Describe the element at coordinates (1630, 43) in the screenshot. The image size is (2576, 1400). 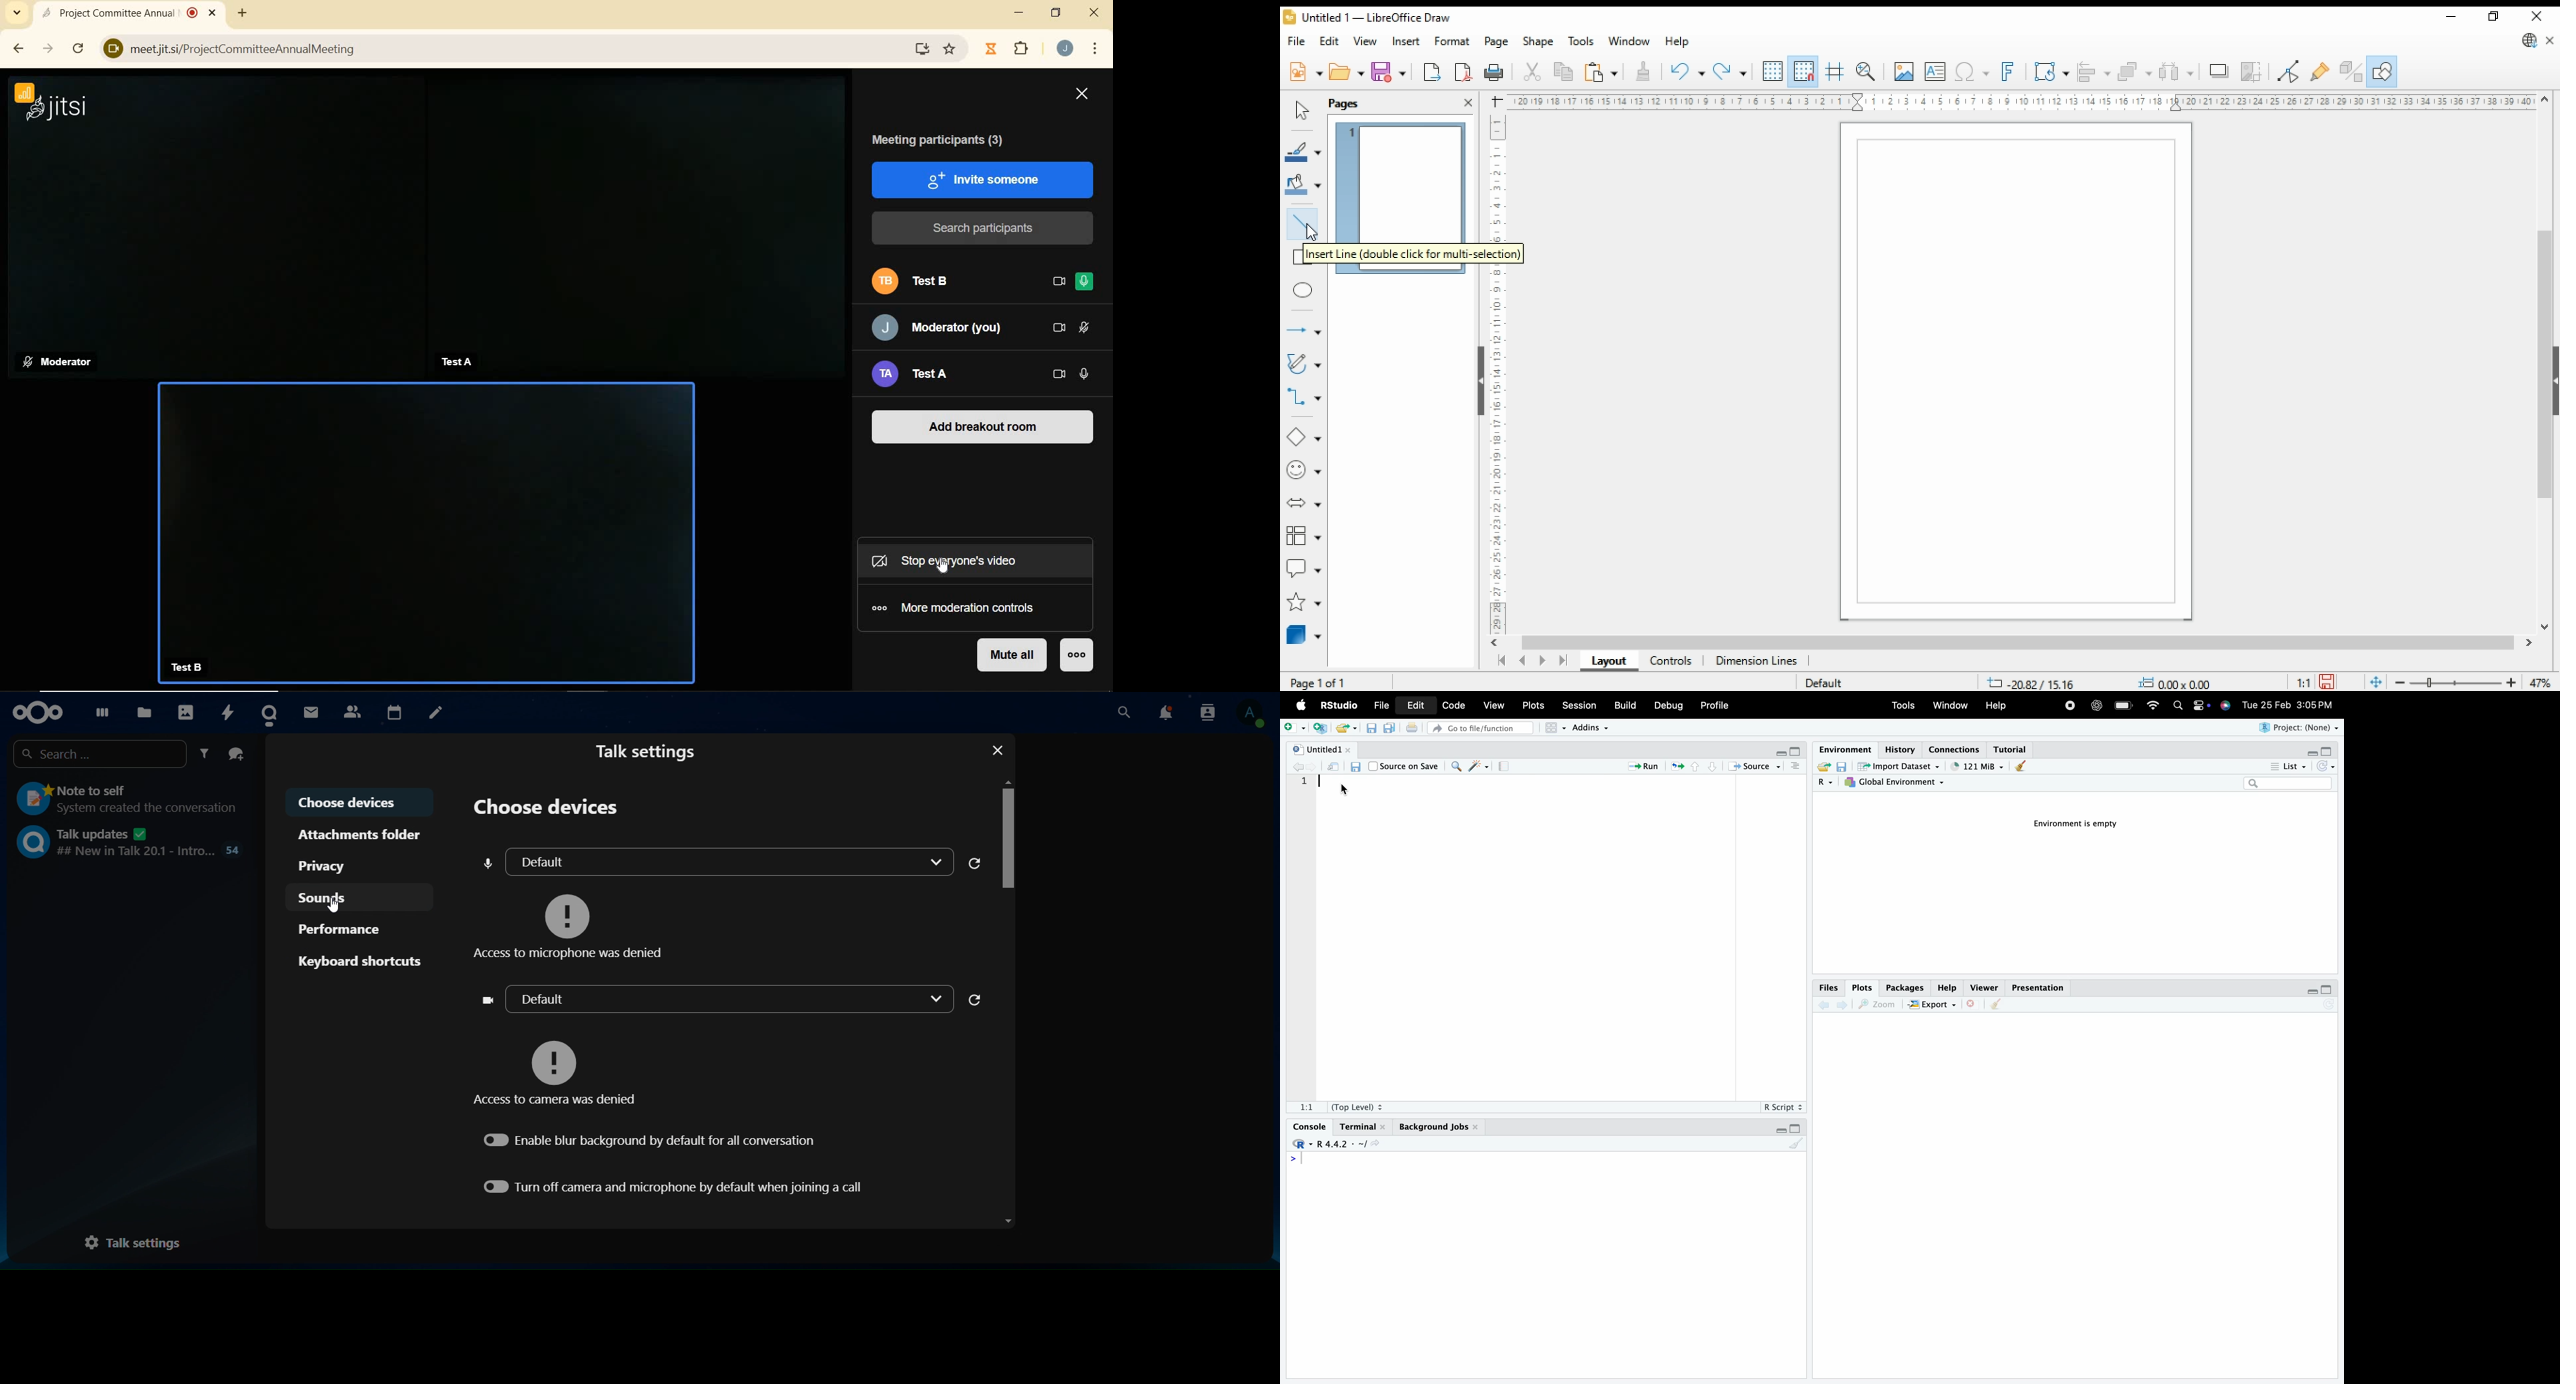
I see `window` at that location.